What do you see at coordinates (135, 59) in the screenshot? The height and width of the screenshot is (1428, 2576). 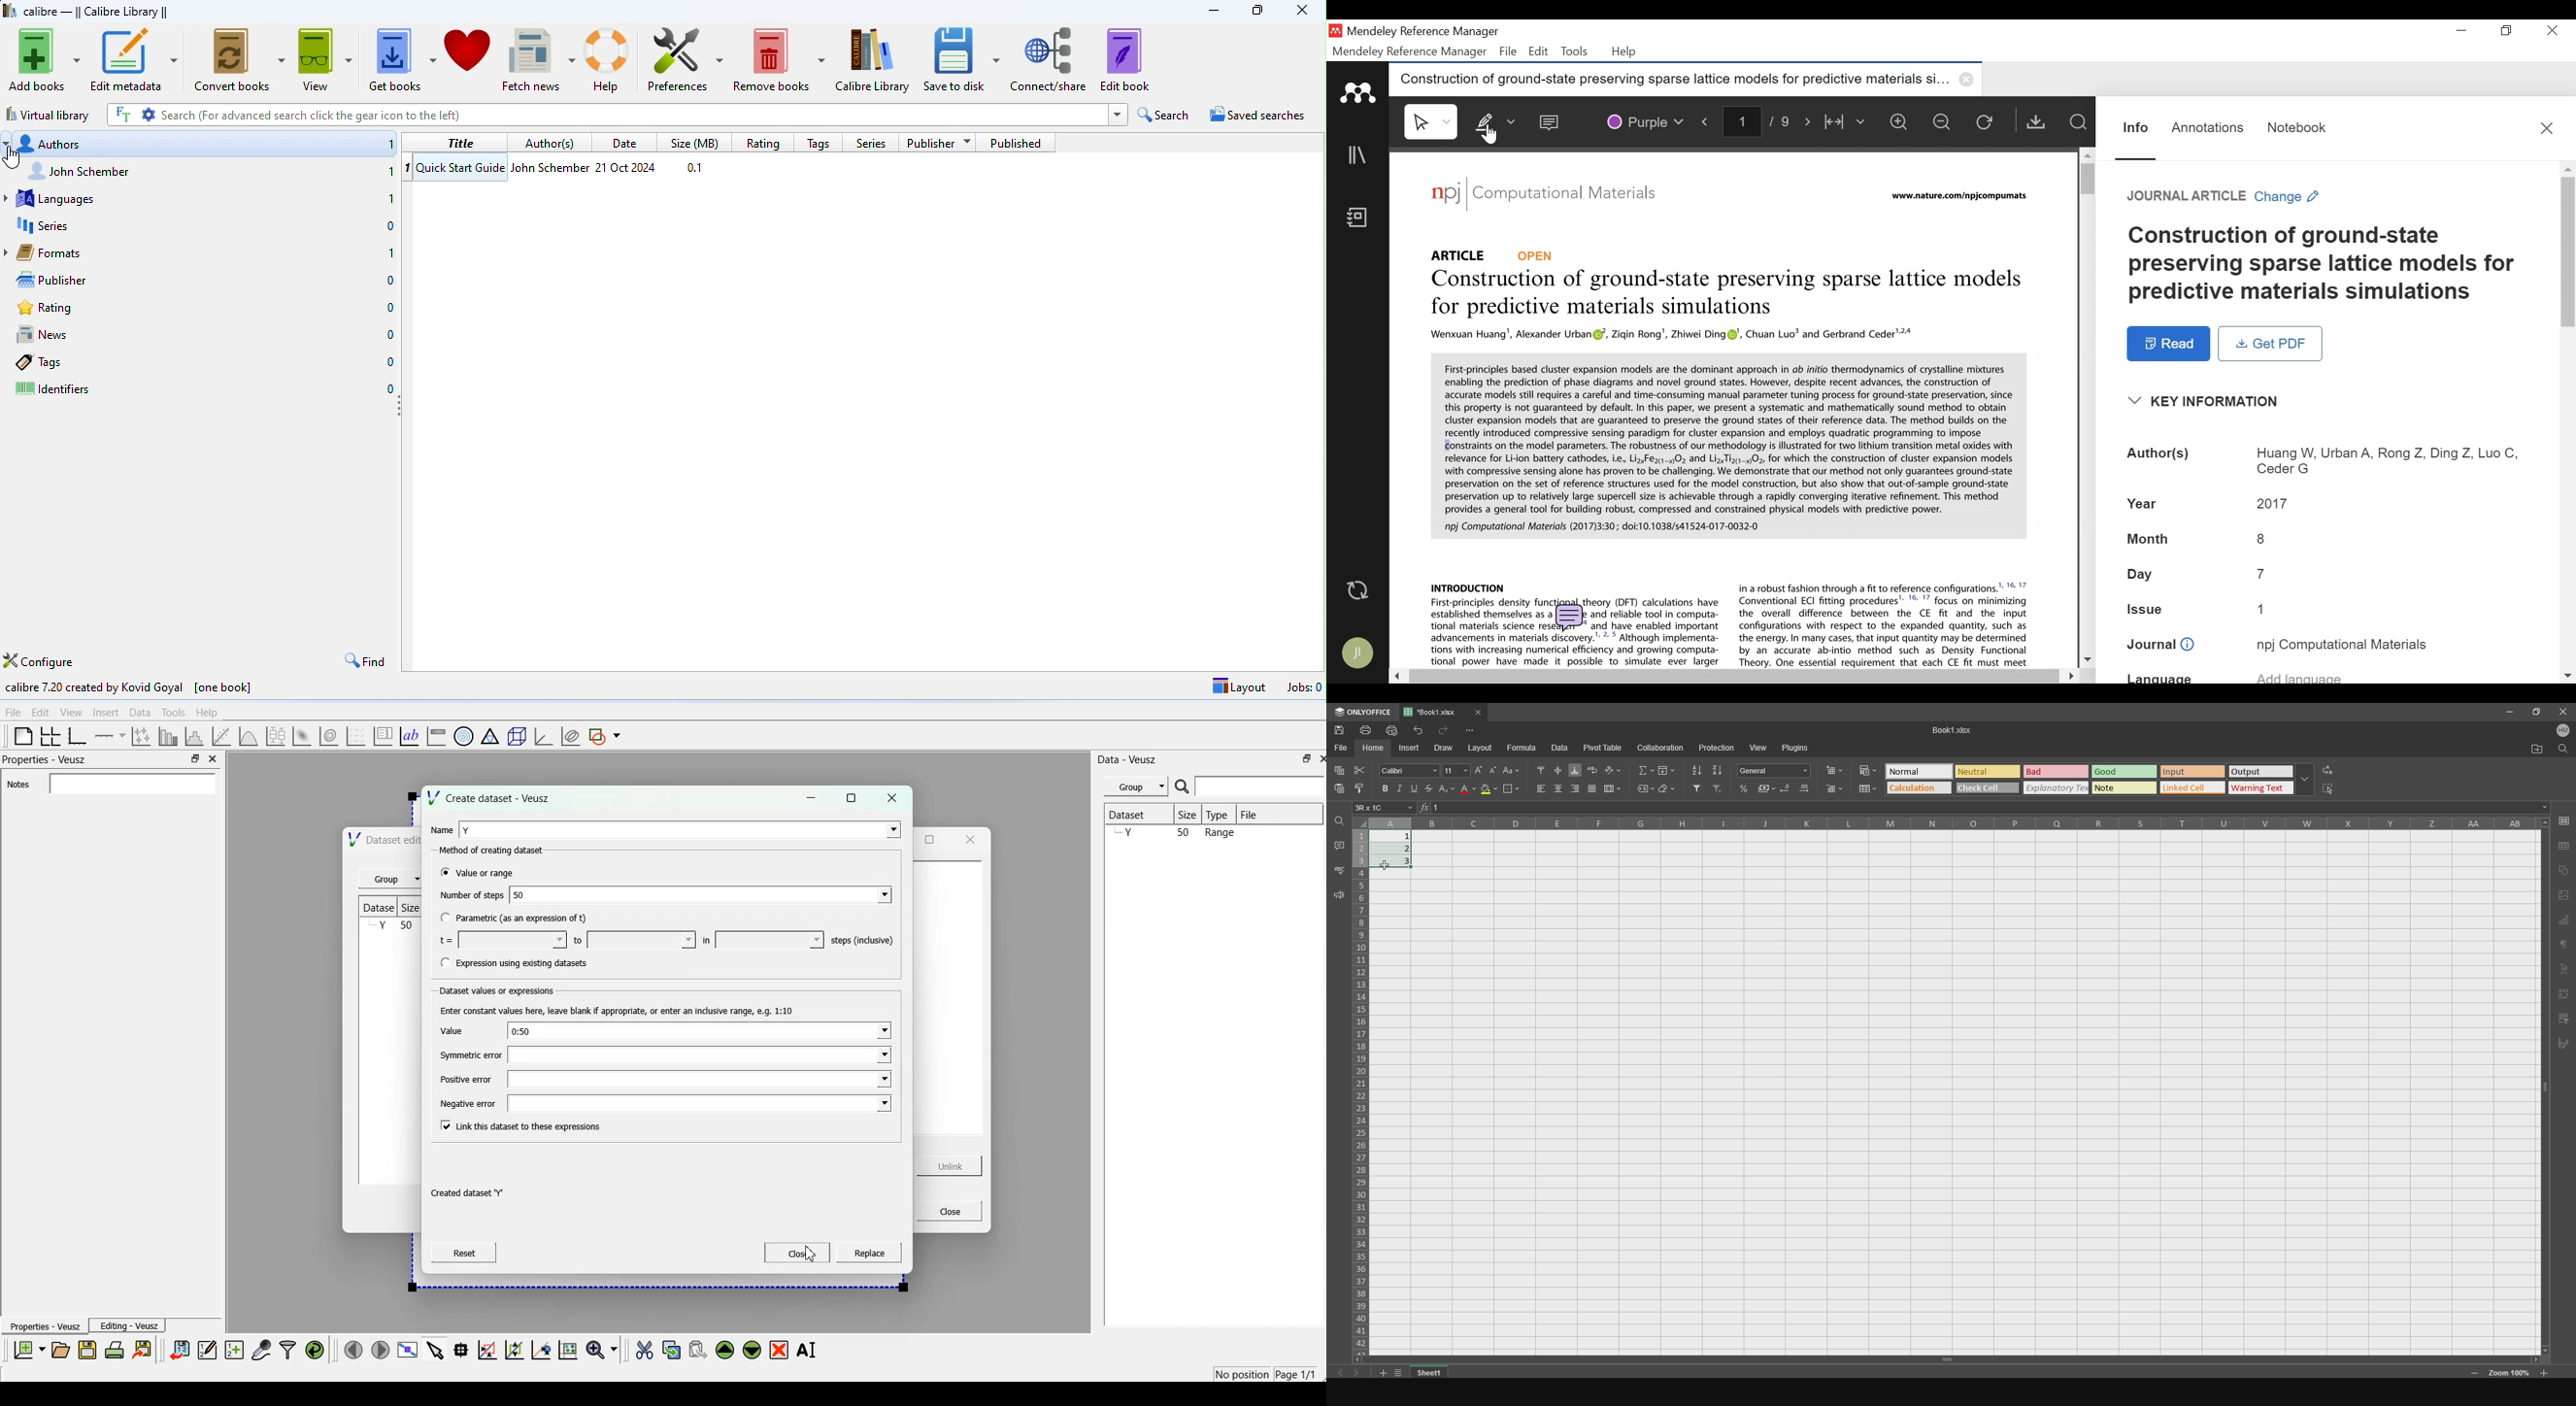 I see `edit metadata` at bounding box center [135, 59].